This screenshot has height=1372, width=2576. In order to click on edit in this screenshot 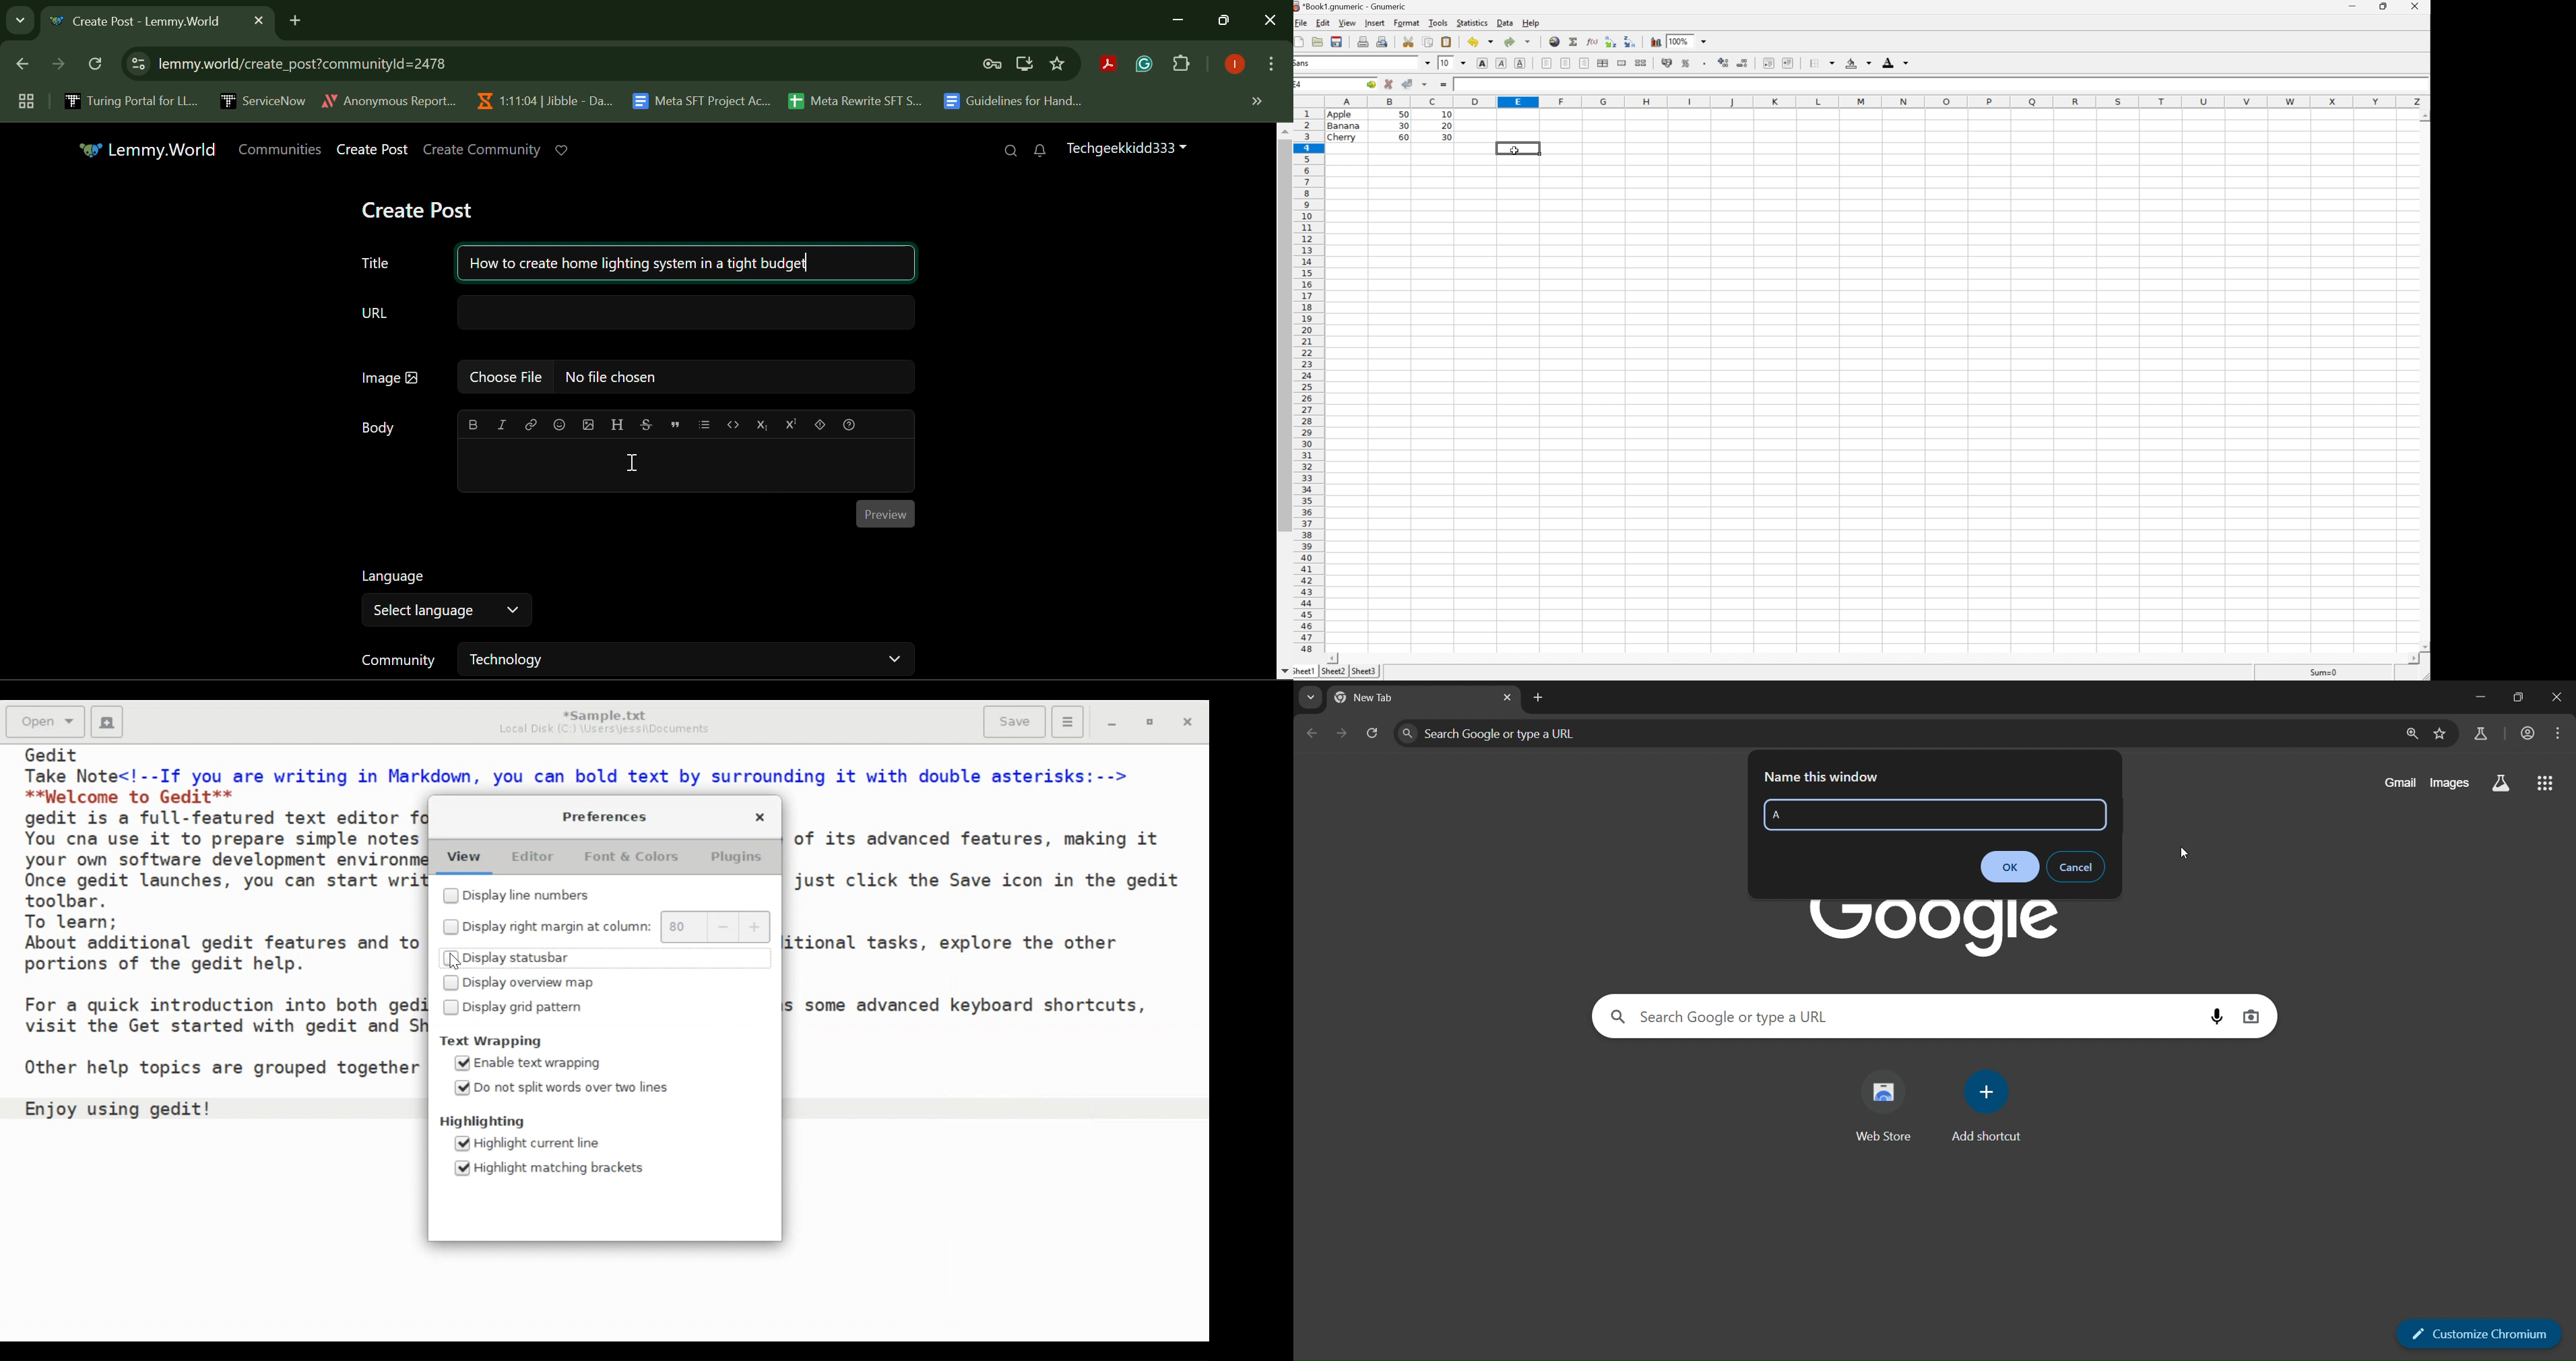, I will do `click(1322, 23)`.